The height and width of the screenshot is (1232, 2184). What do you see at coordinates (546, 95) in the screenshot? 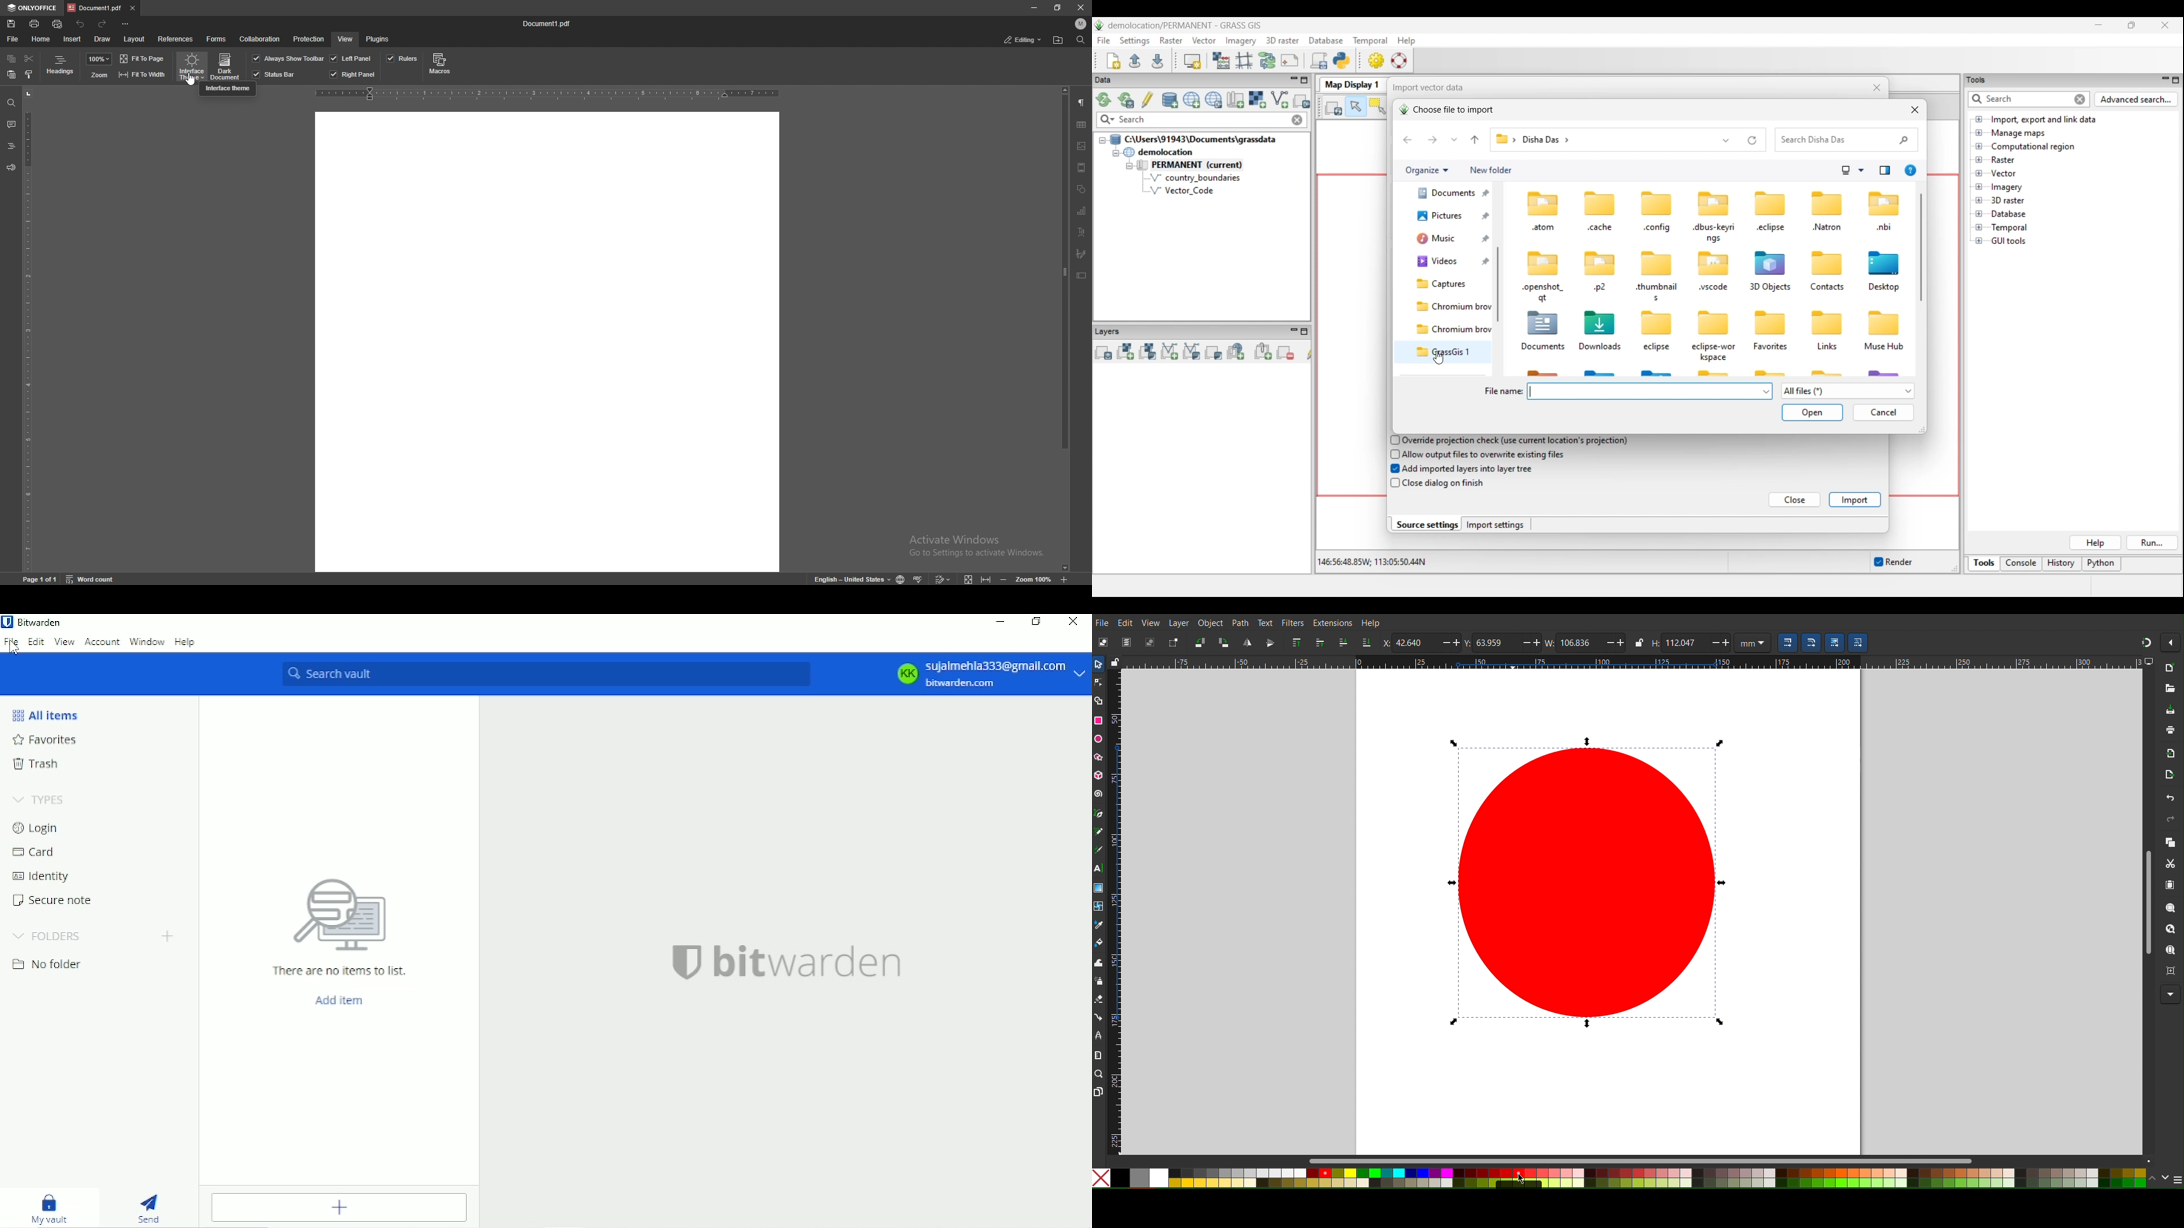
I see `horizontal scale` at bounding box center [546, 95].